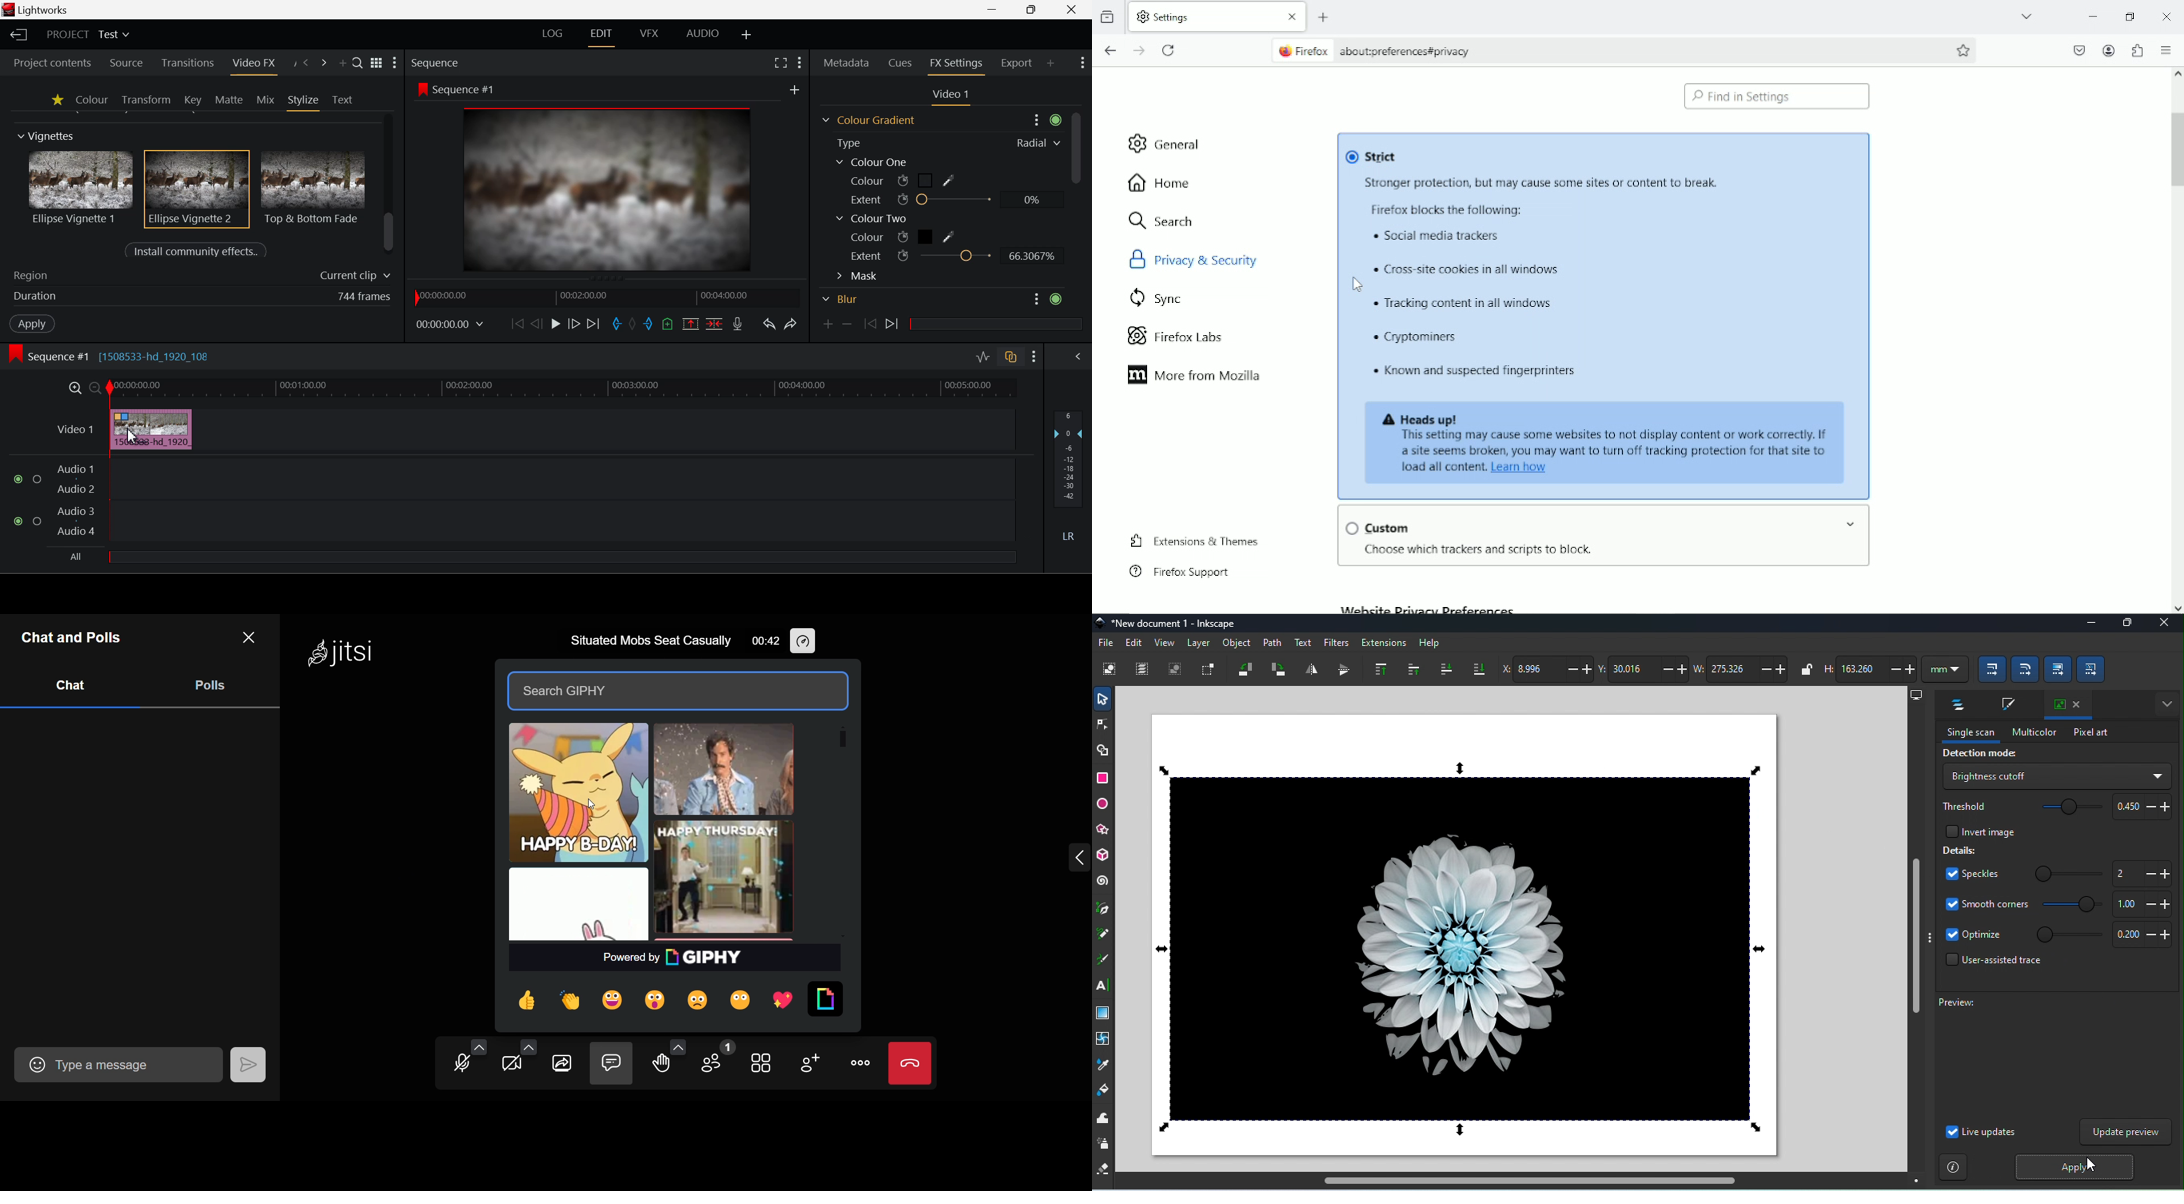 The height and width of the screenshot is (1204, 2184). I want to click on Vertical scroll bar, so click(1915, 939).